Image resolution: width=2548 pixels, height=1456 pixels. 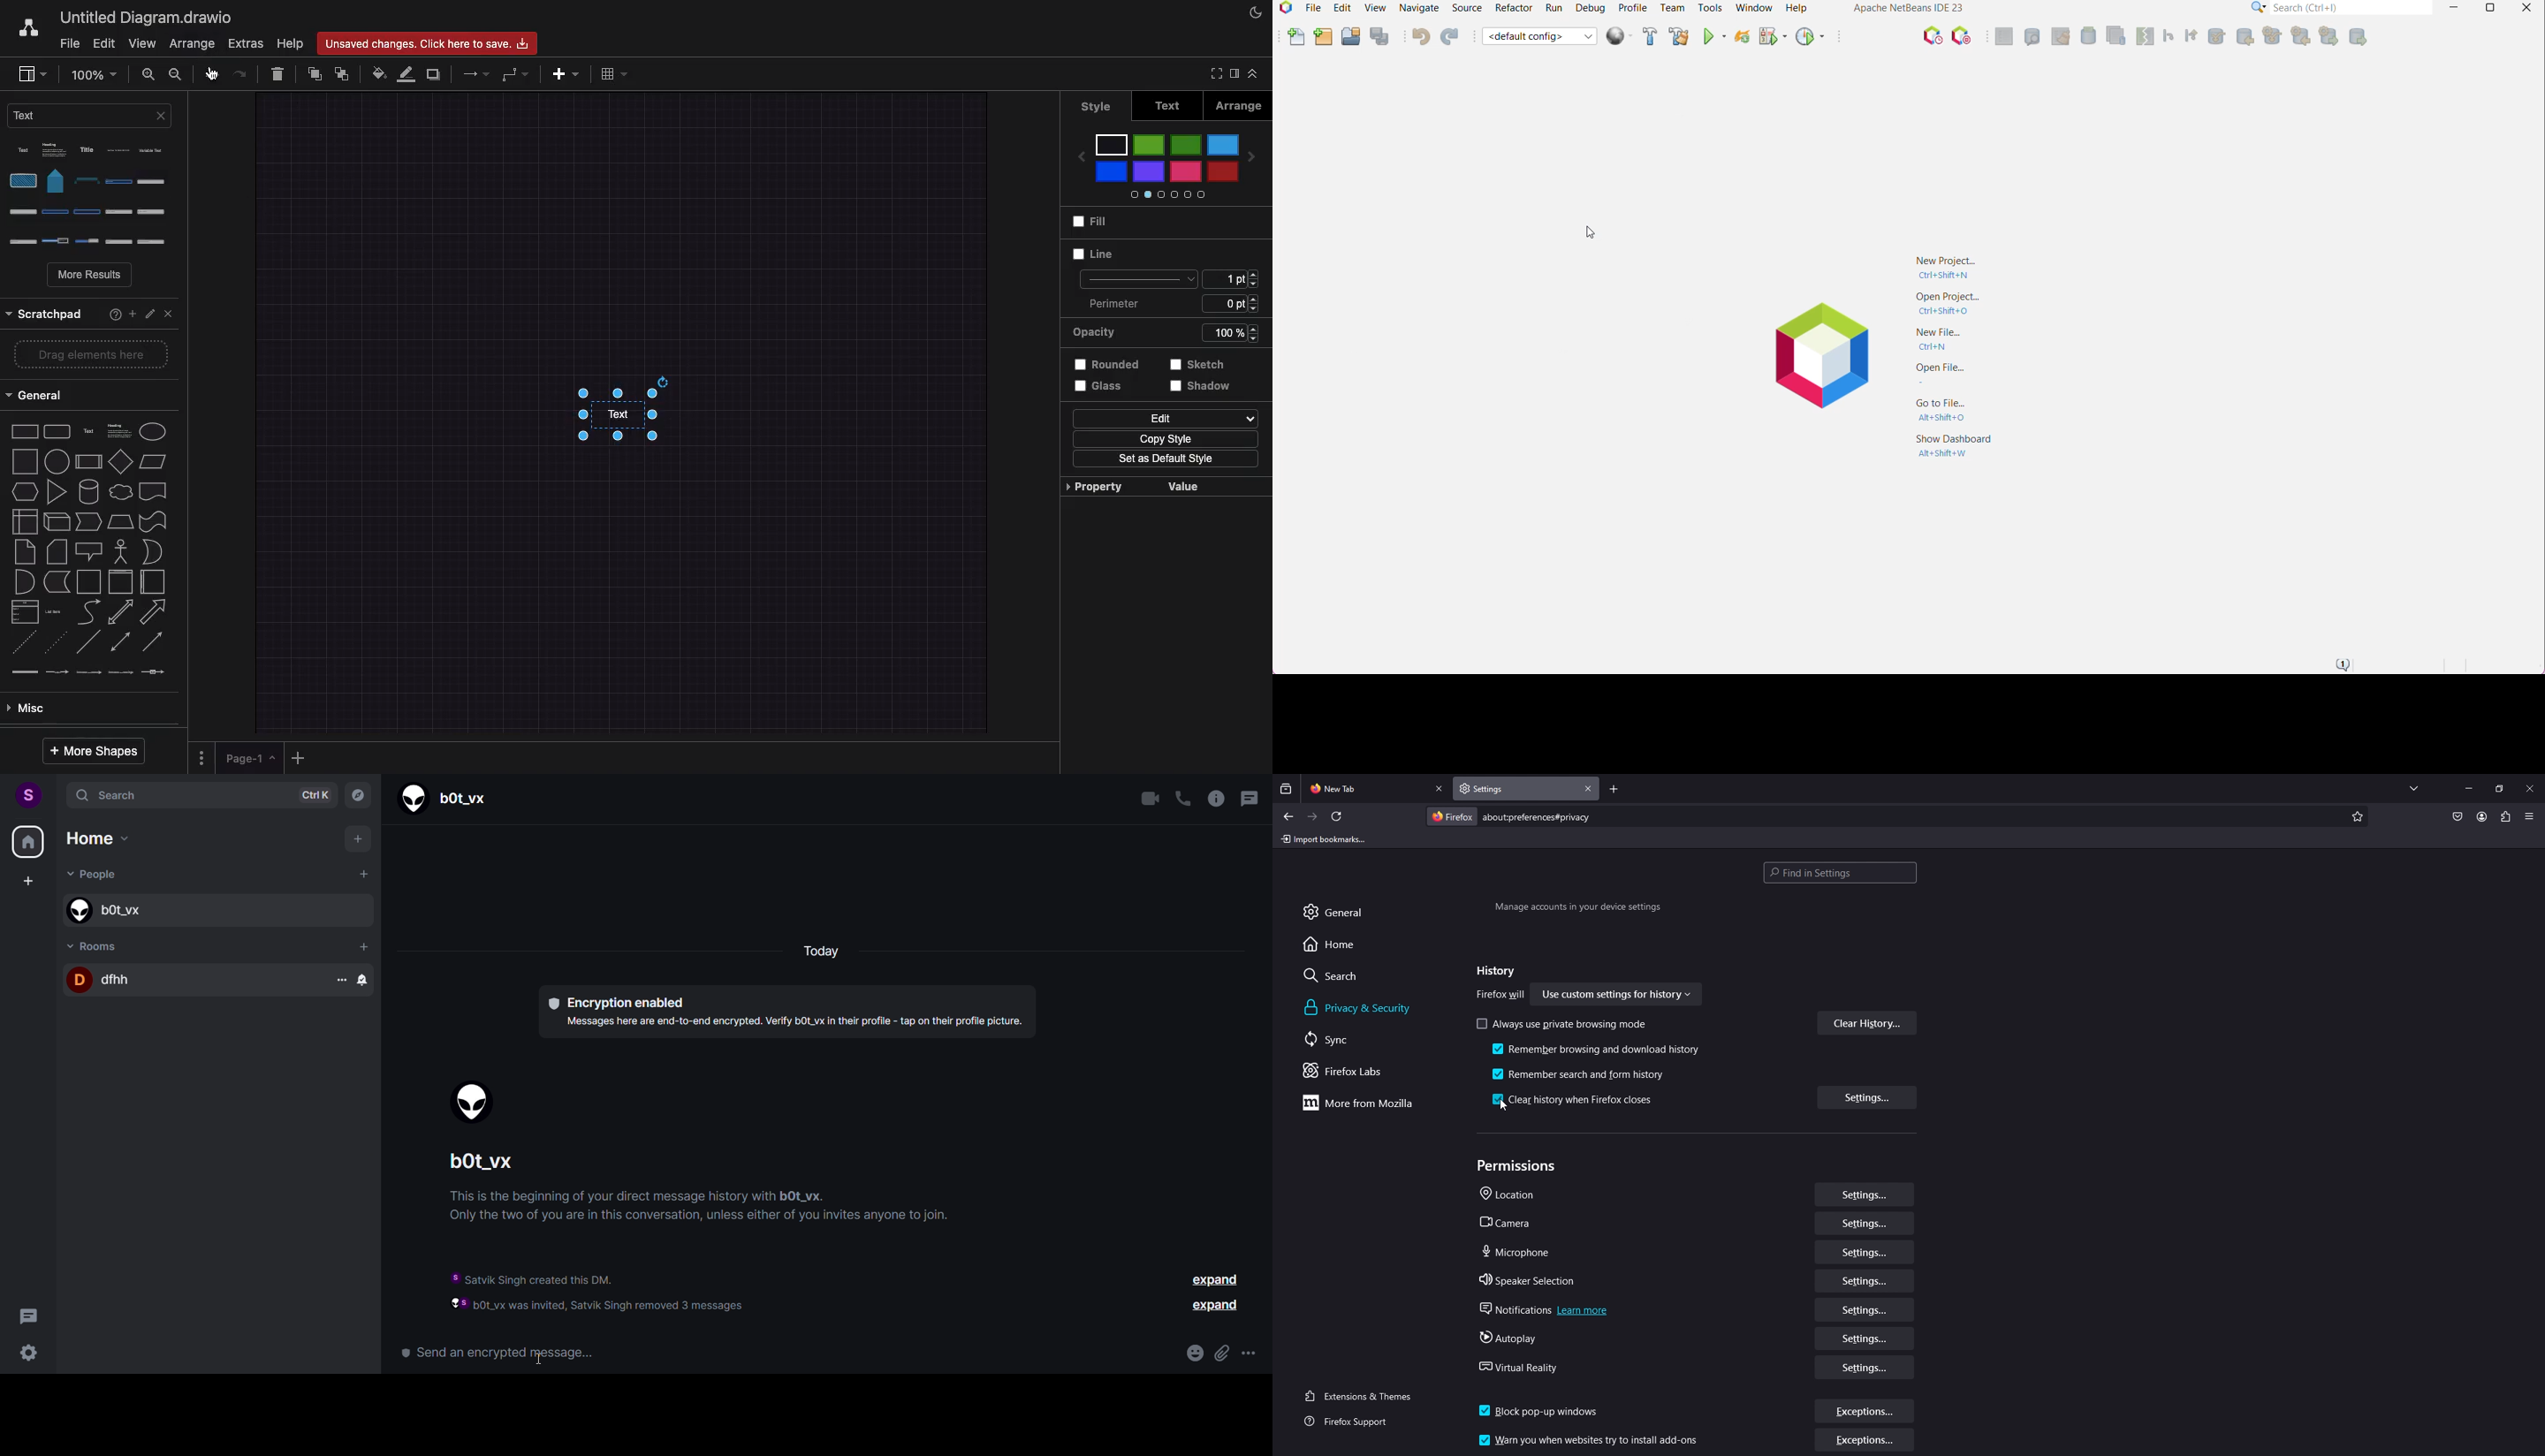 What do you see at coordinates (45, 312) in the screenshot?
I see `Scratchpad` at bounding box center [45, 312].